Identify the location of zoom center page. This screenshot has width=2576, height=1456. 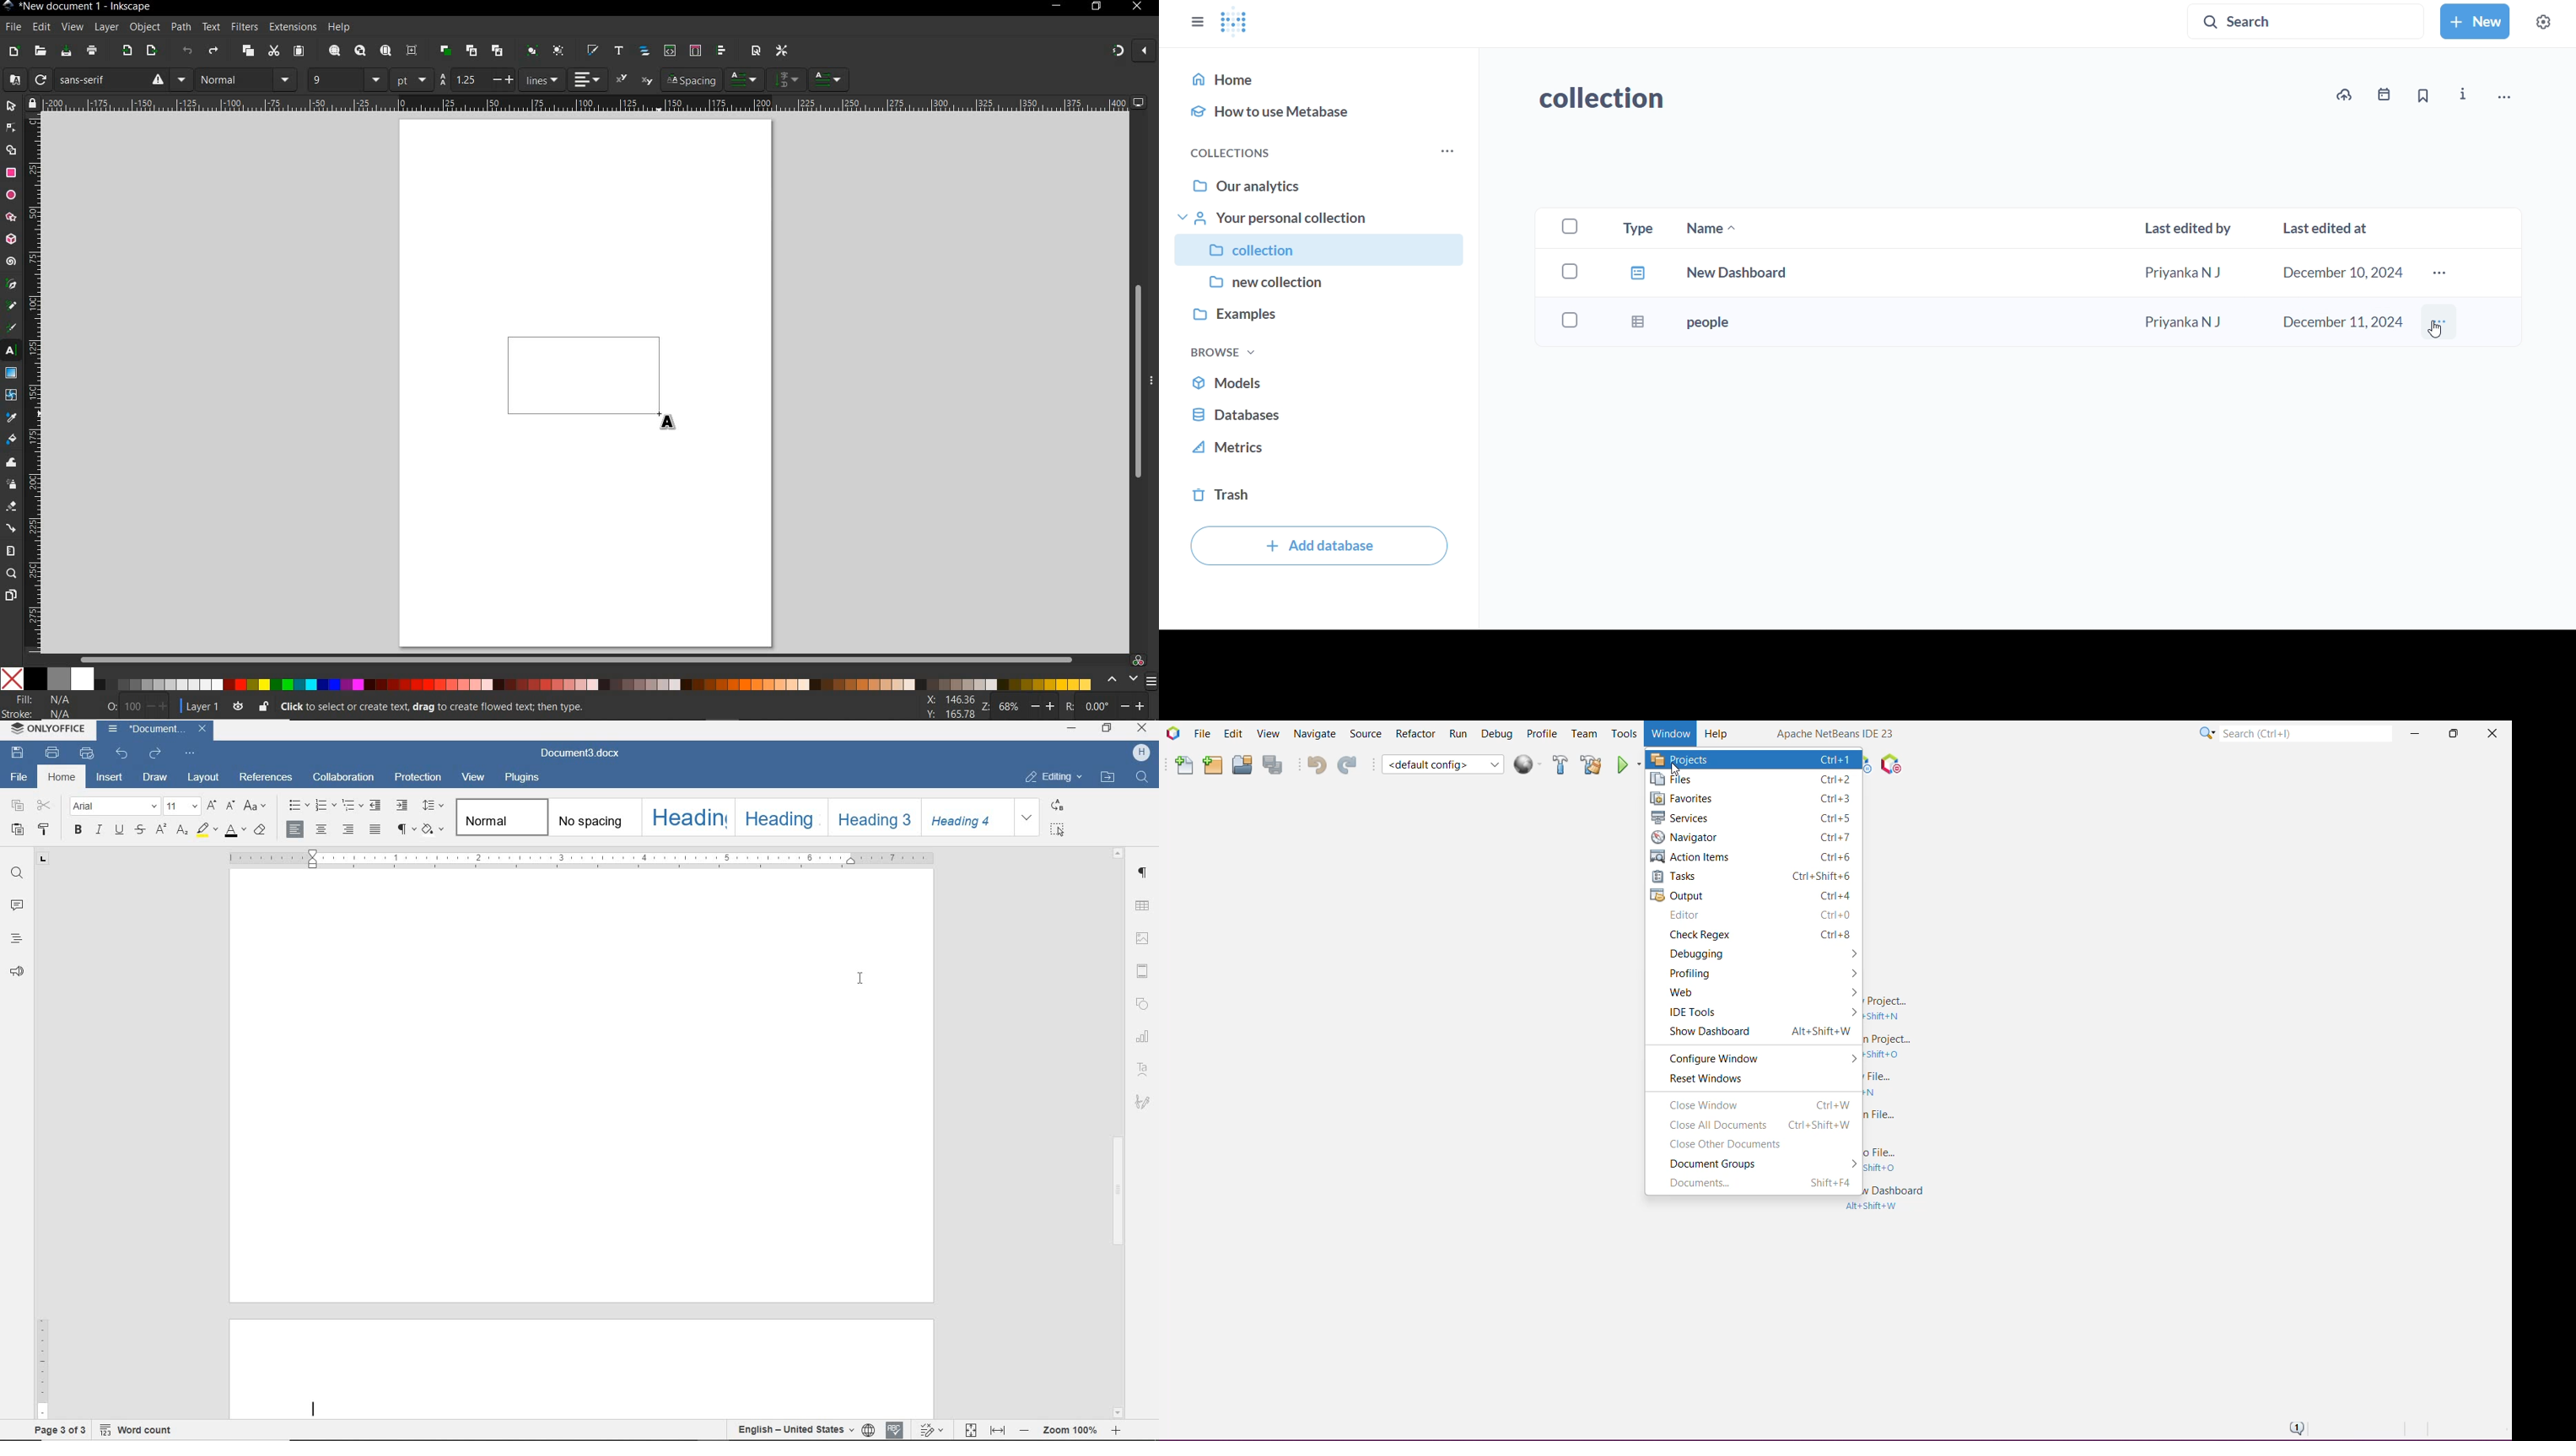
(413, 50).